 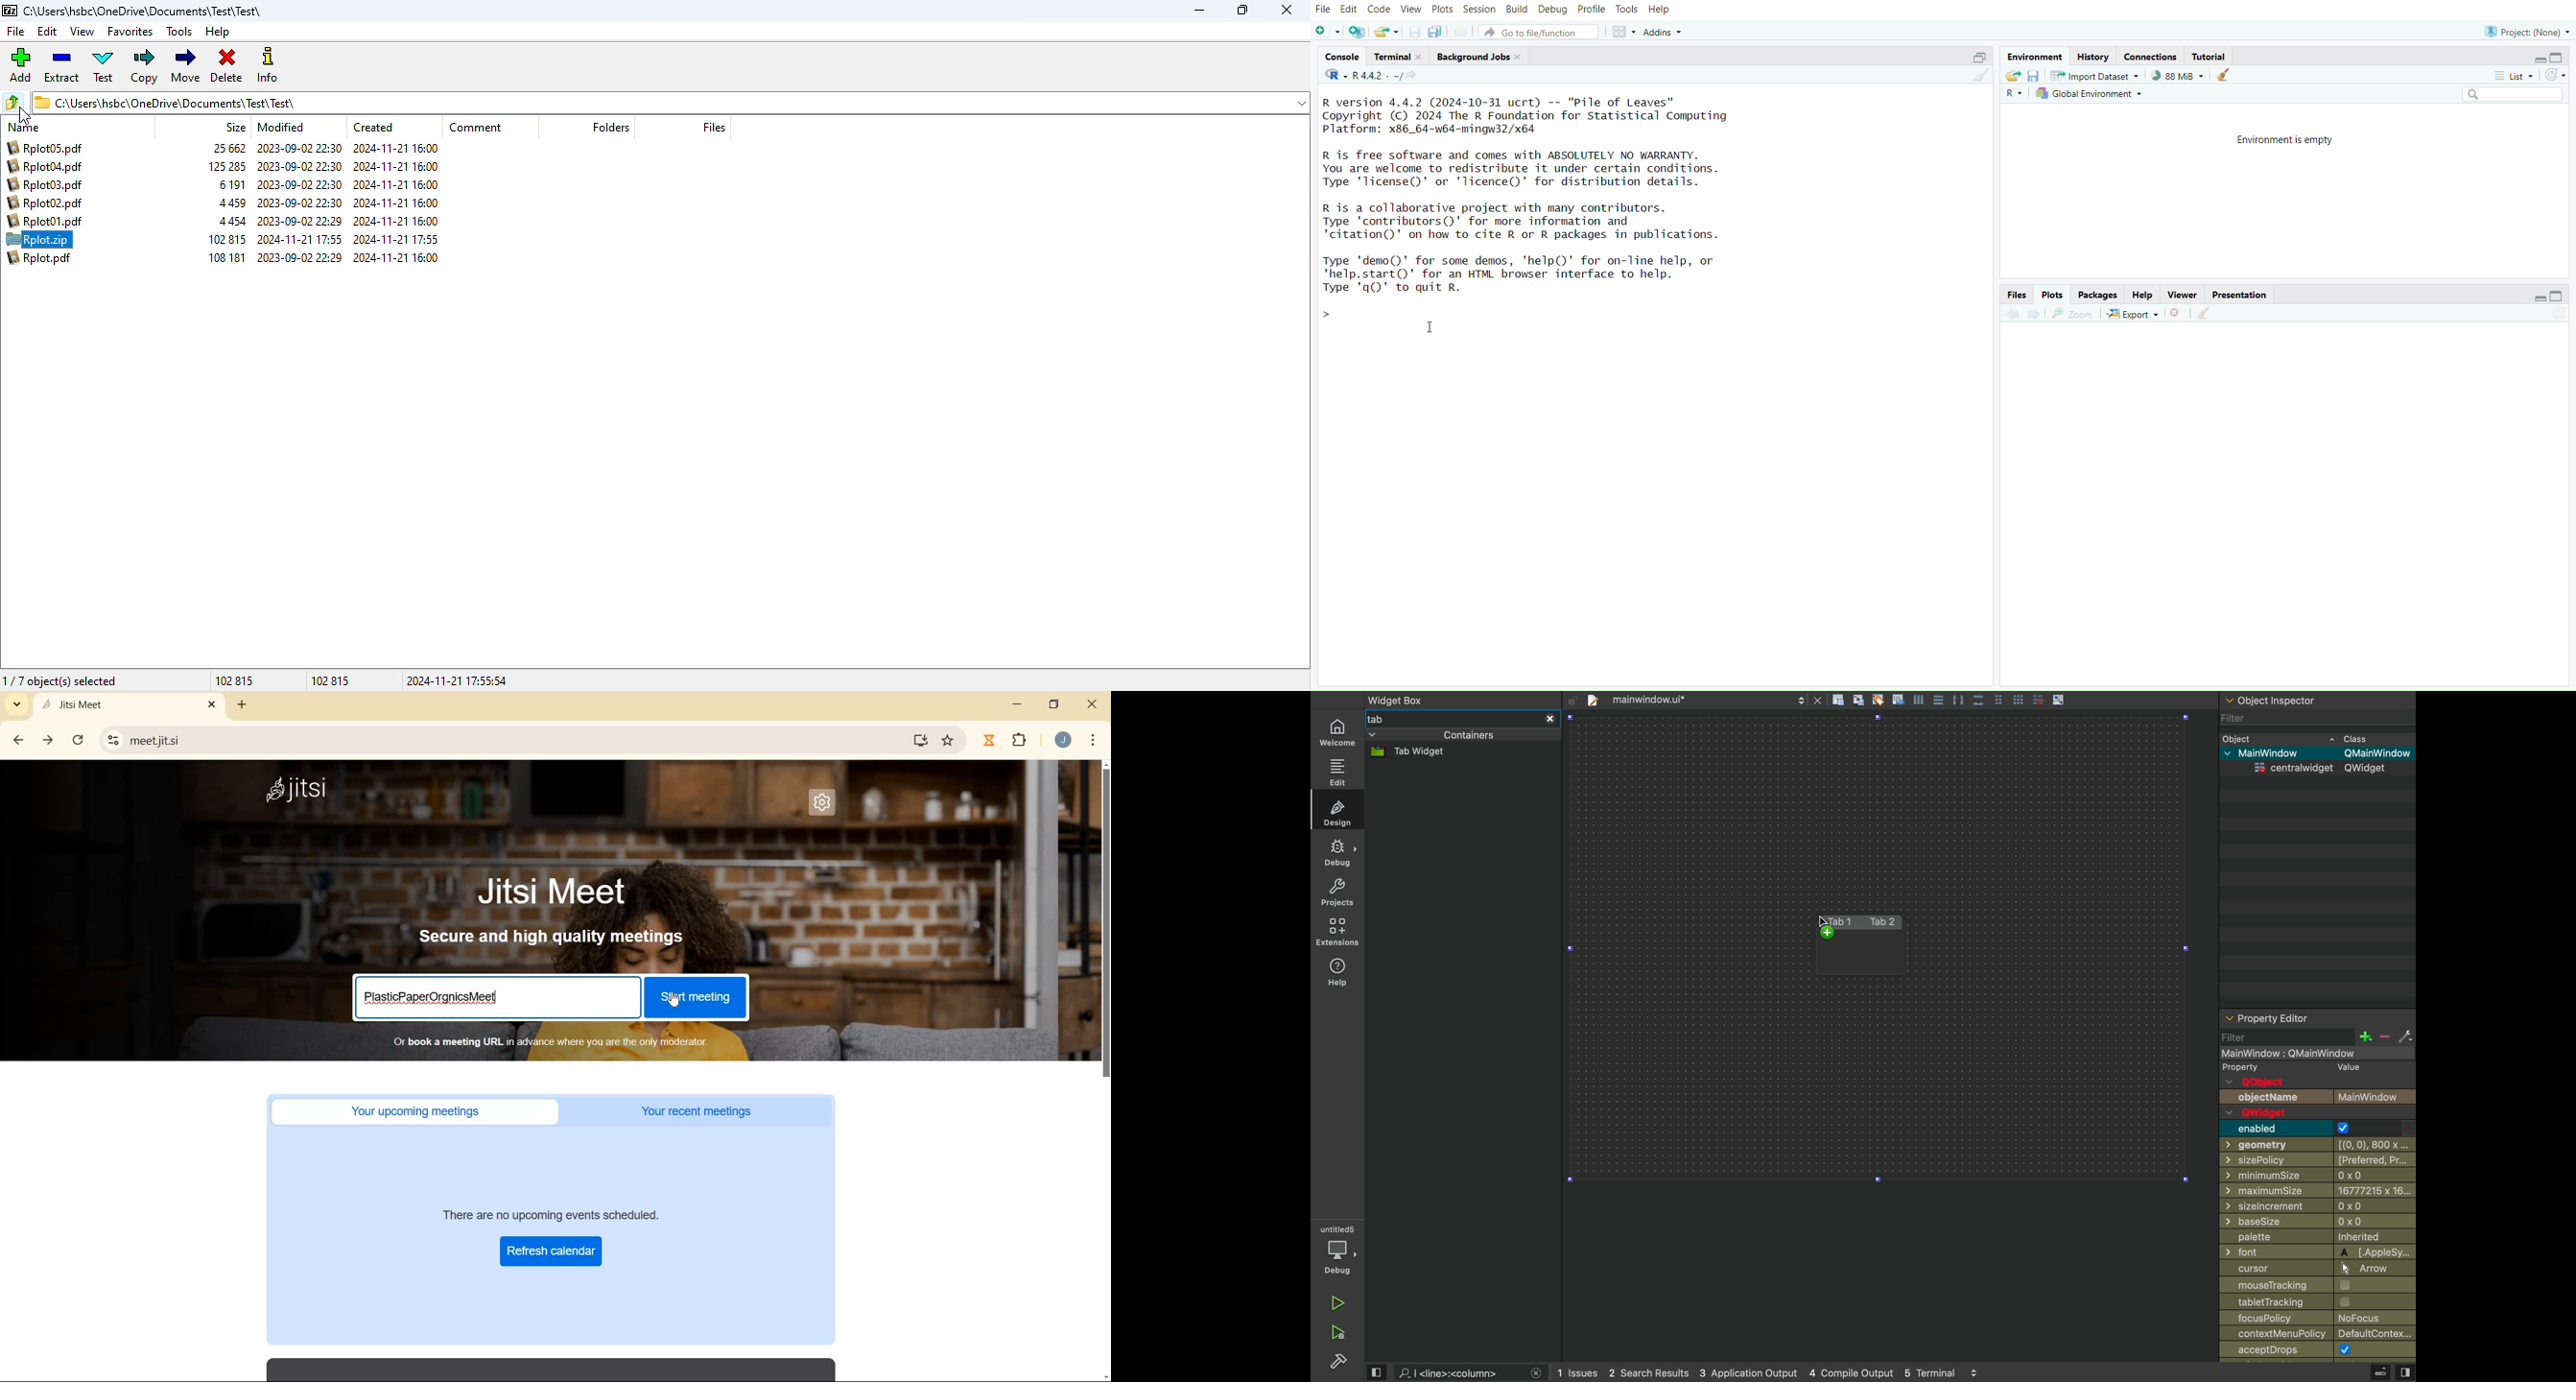 What do you see at coordinates (2073, 314) in the screenshot?
I see `zoom` at bounding box center [2073, 314].